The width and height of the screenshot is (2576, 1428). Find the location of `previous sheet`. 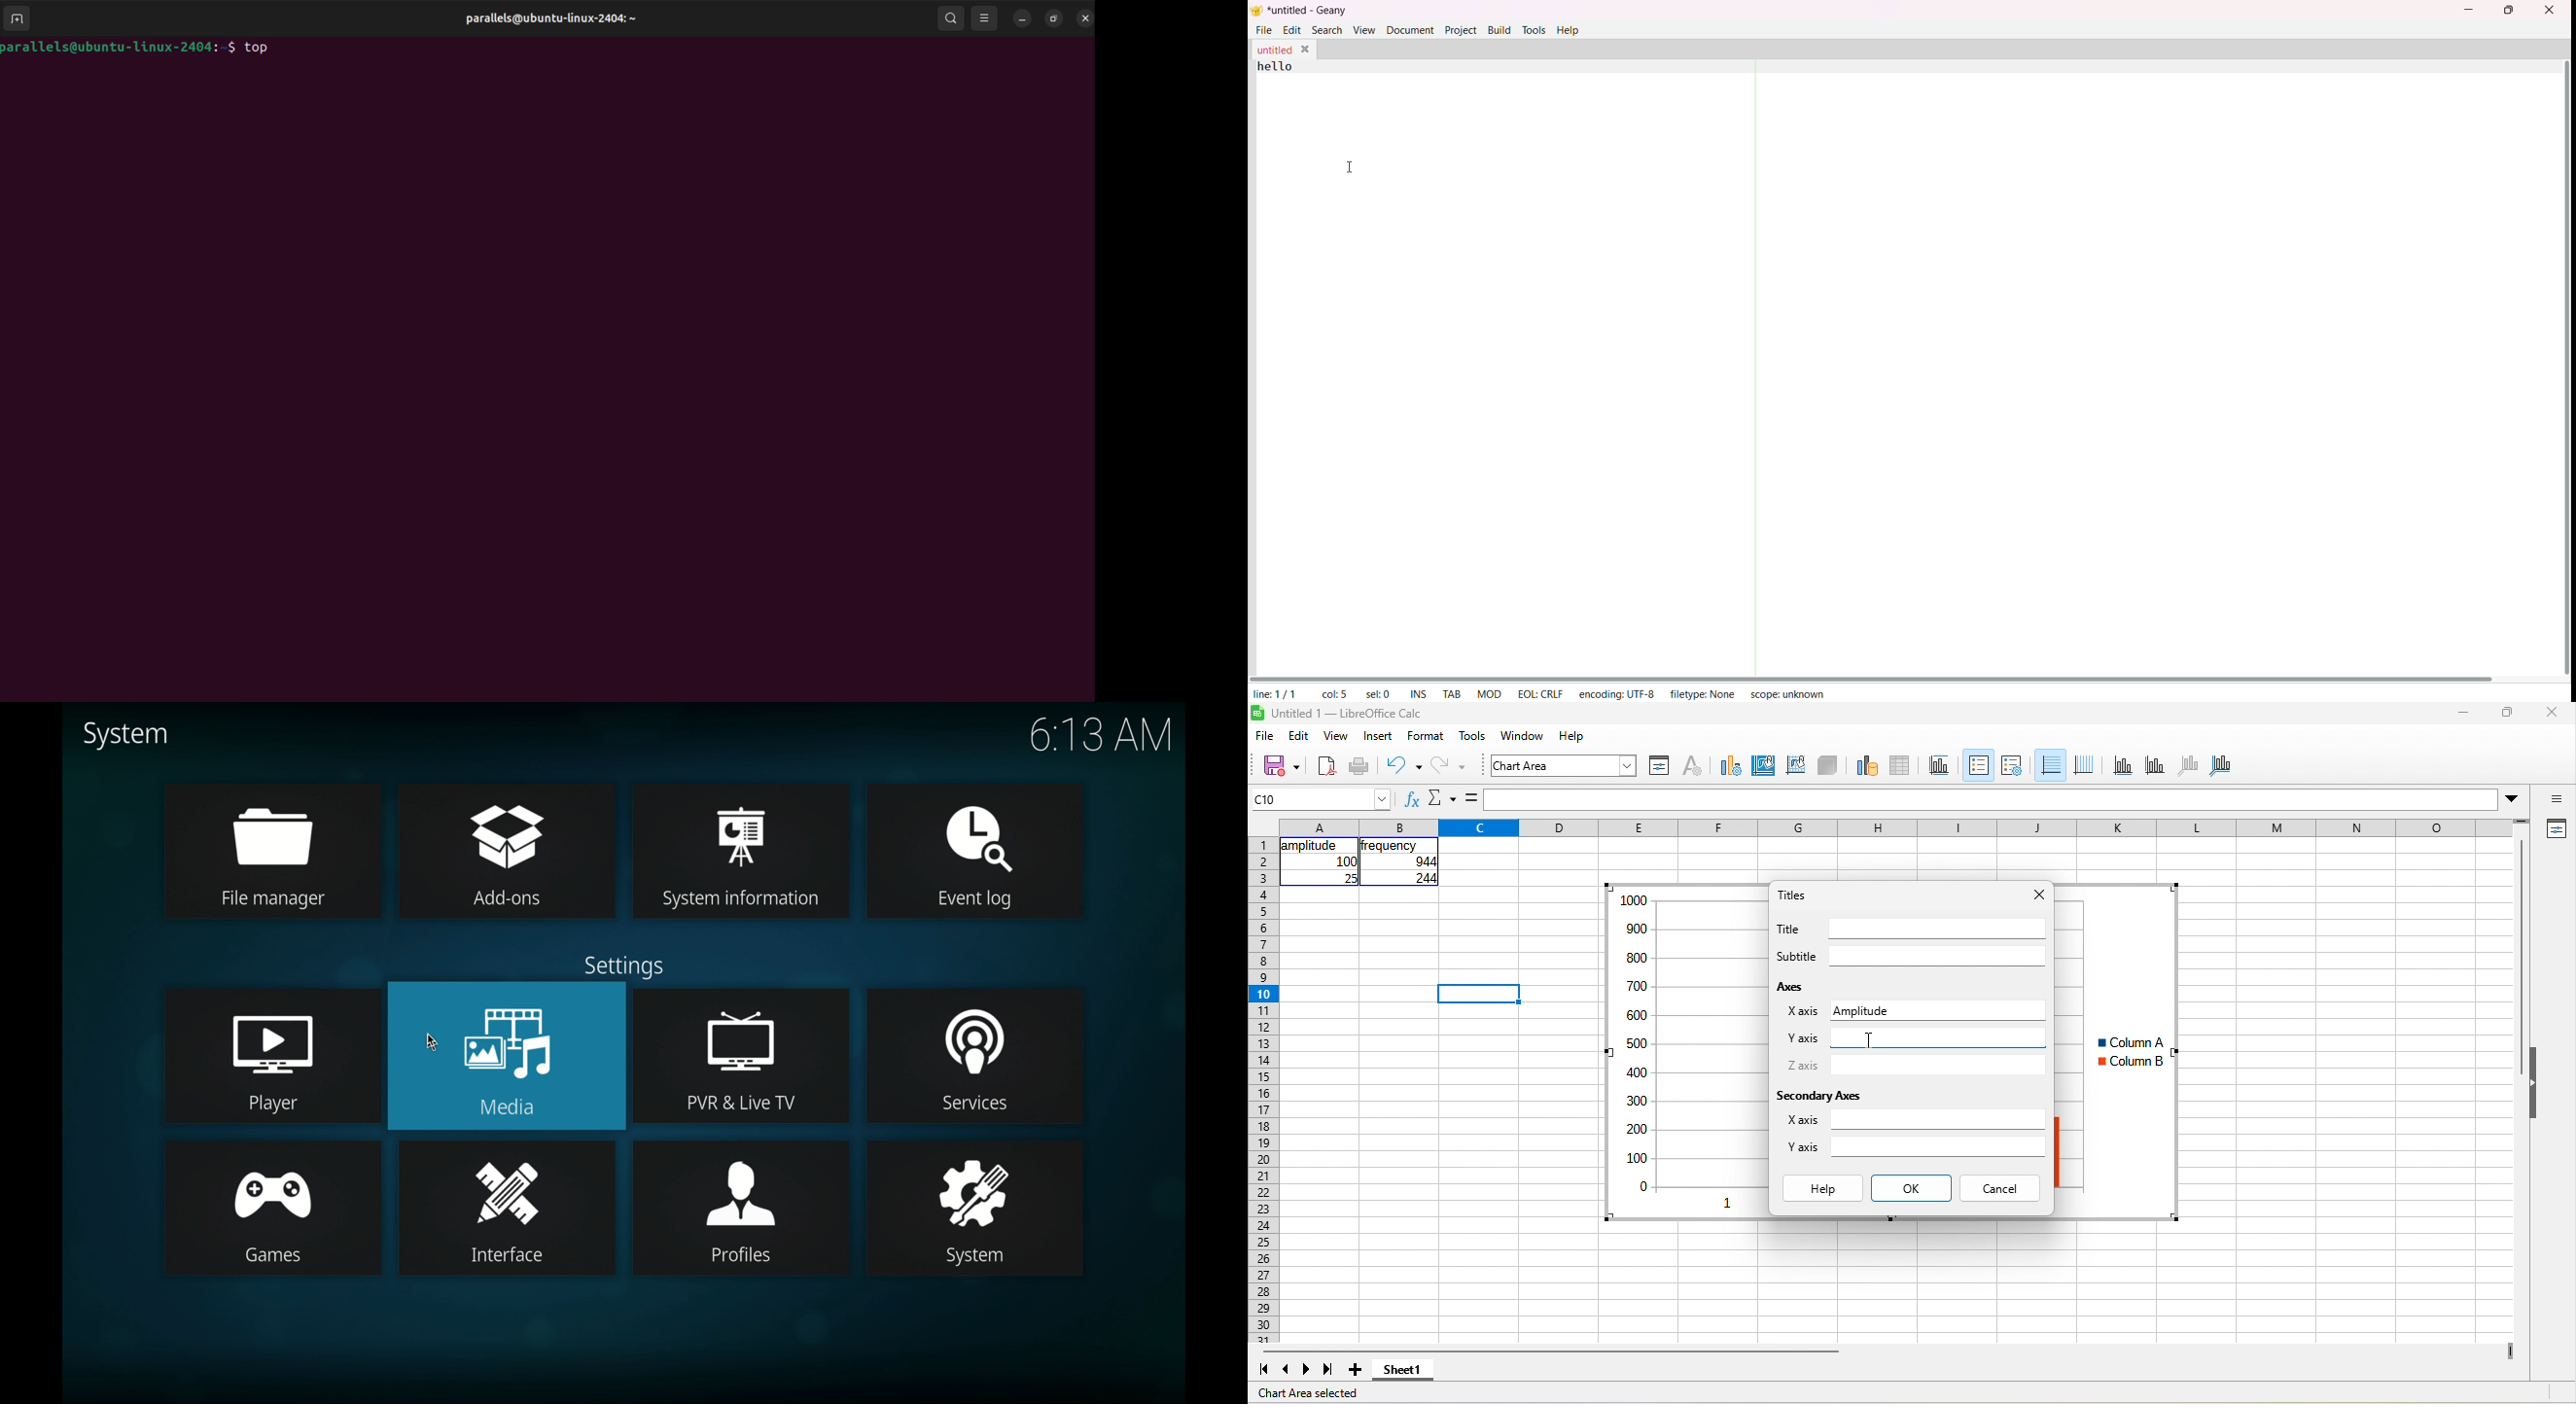

previous sheet is located at coordinates (1287, 1370).